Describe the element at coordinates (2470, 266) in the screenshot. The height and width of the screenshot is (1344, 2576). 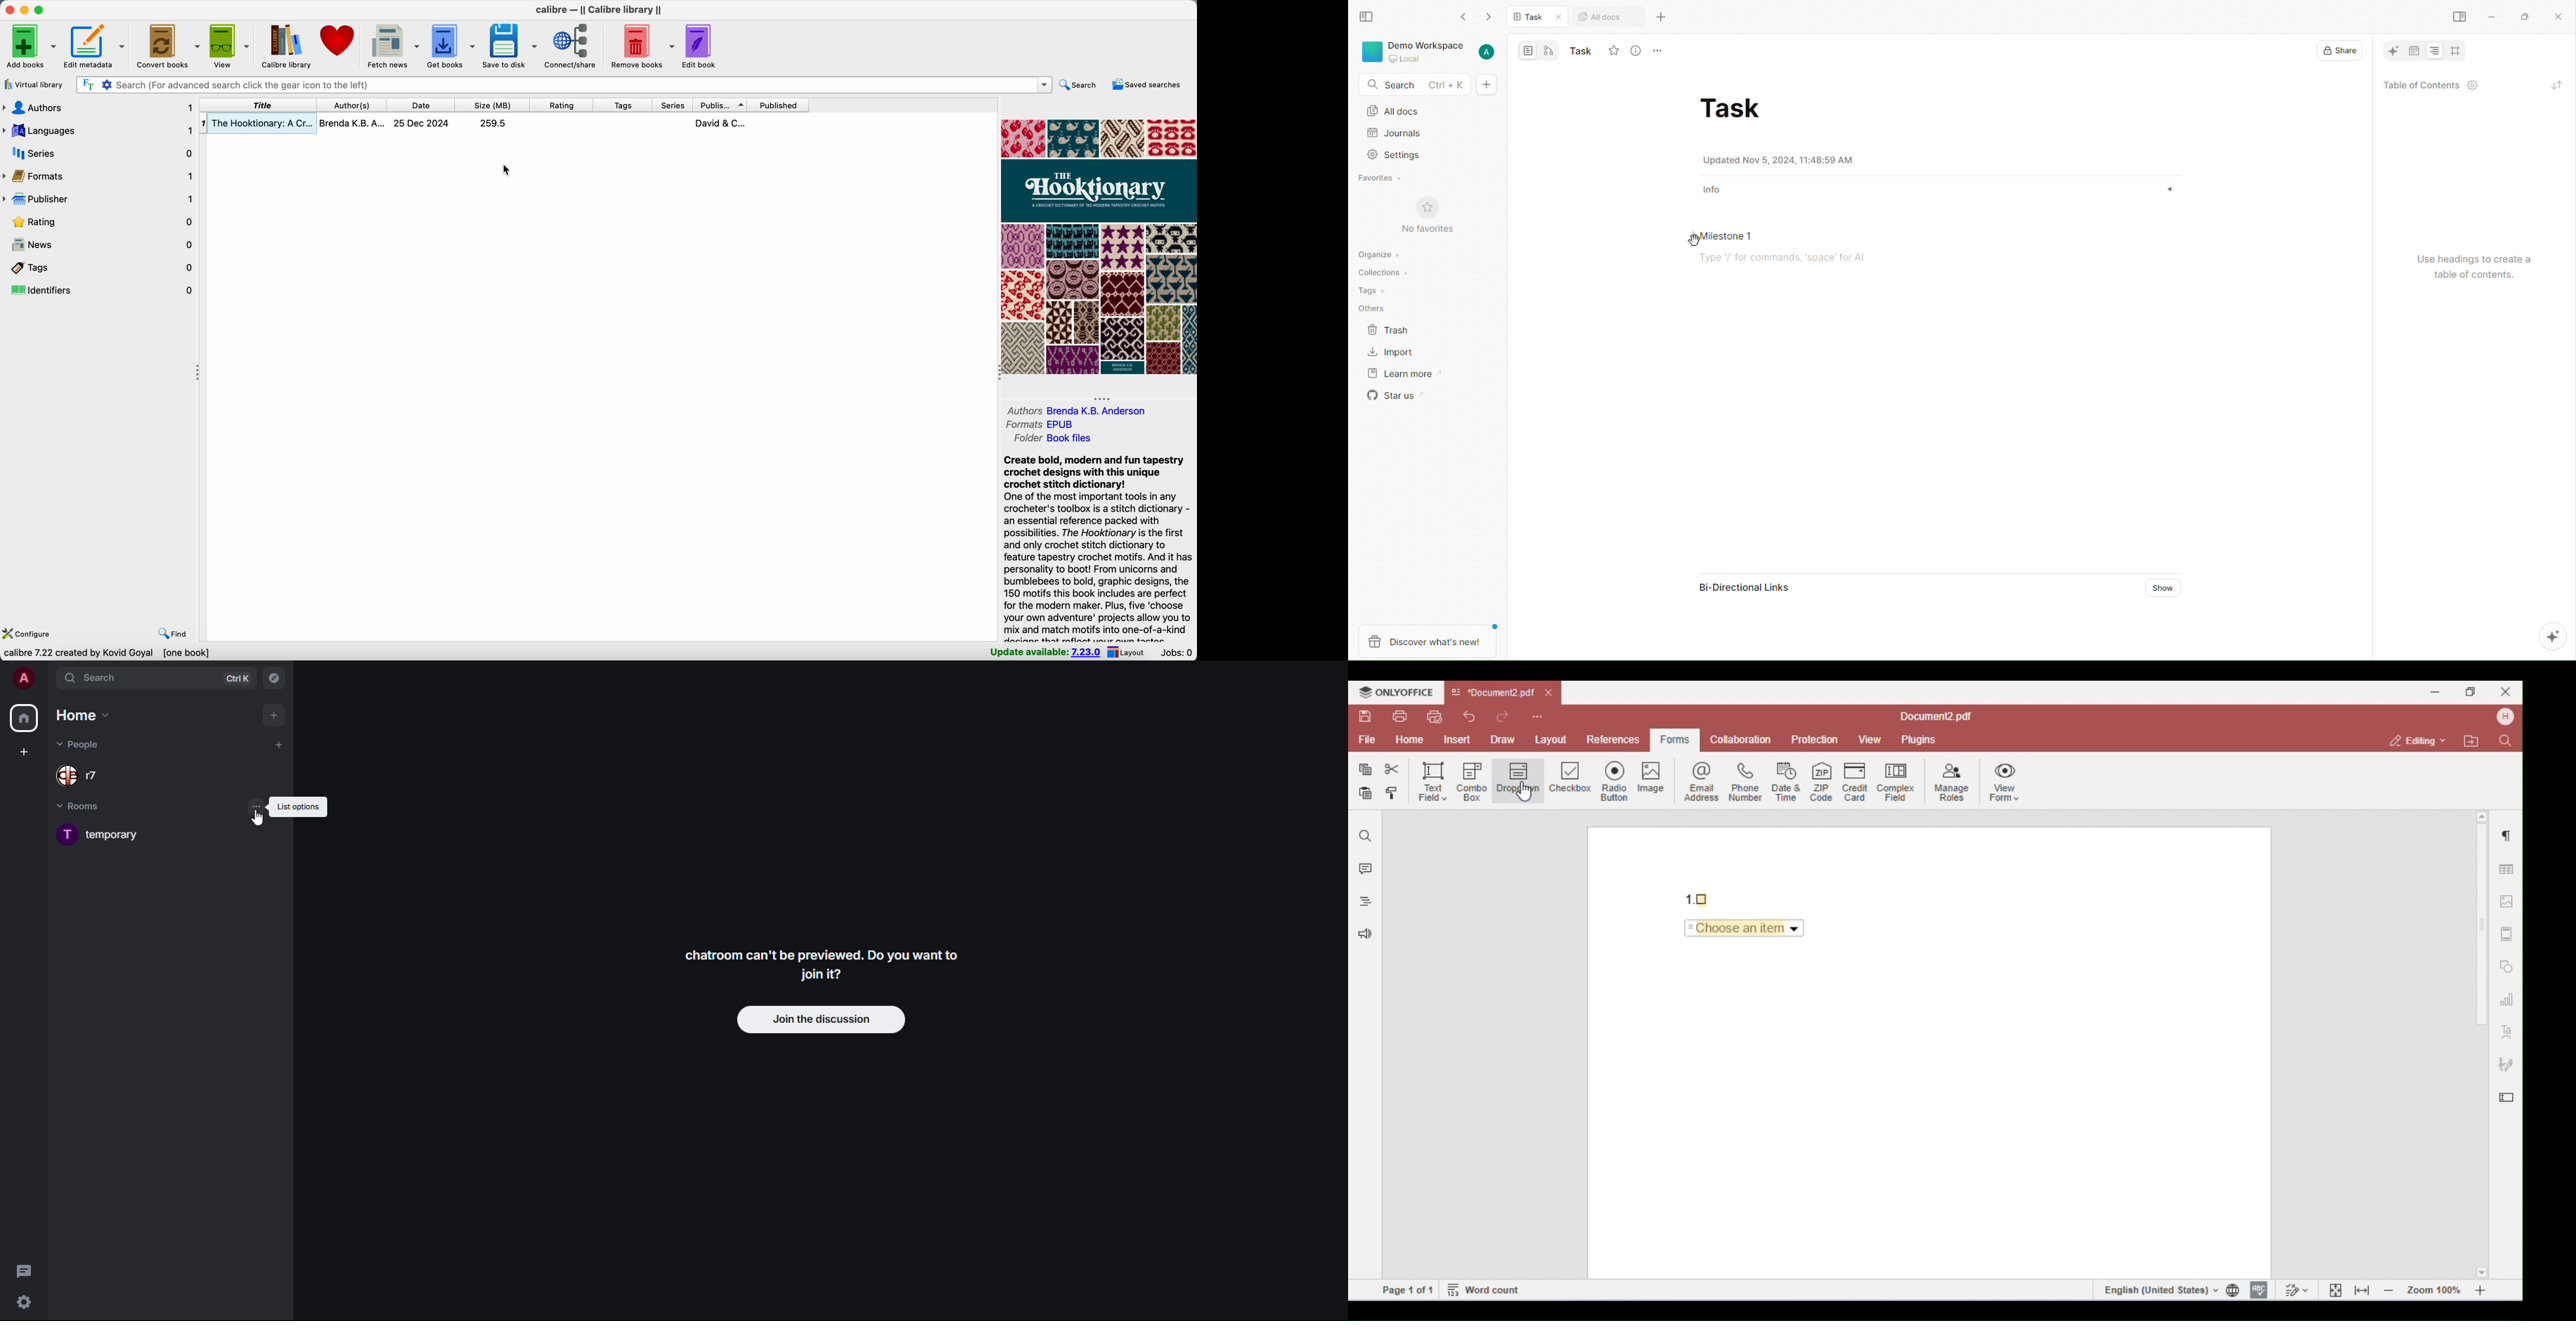
I see `Use headings to create a
table of contents.` at that location.